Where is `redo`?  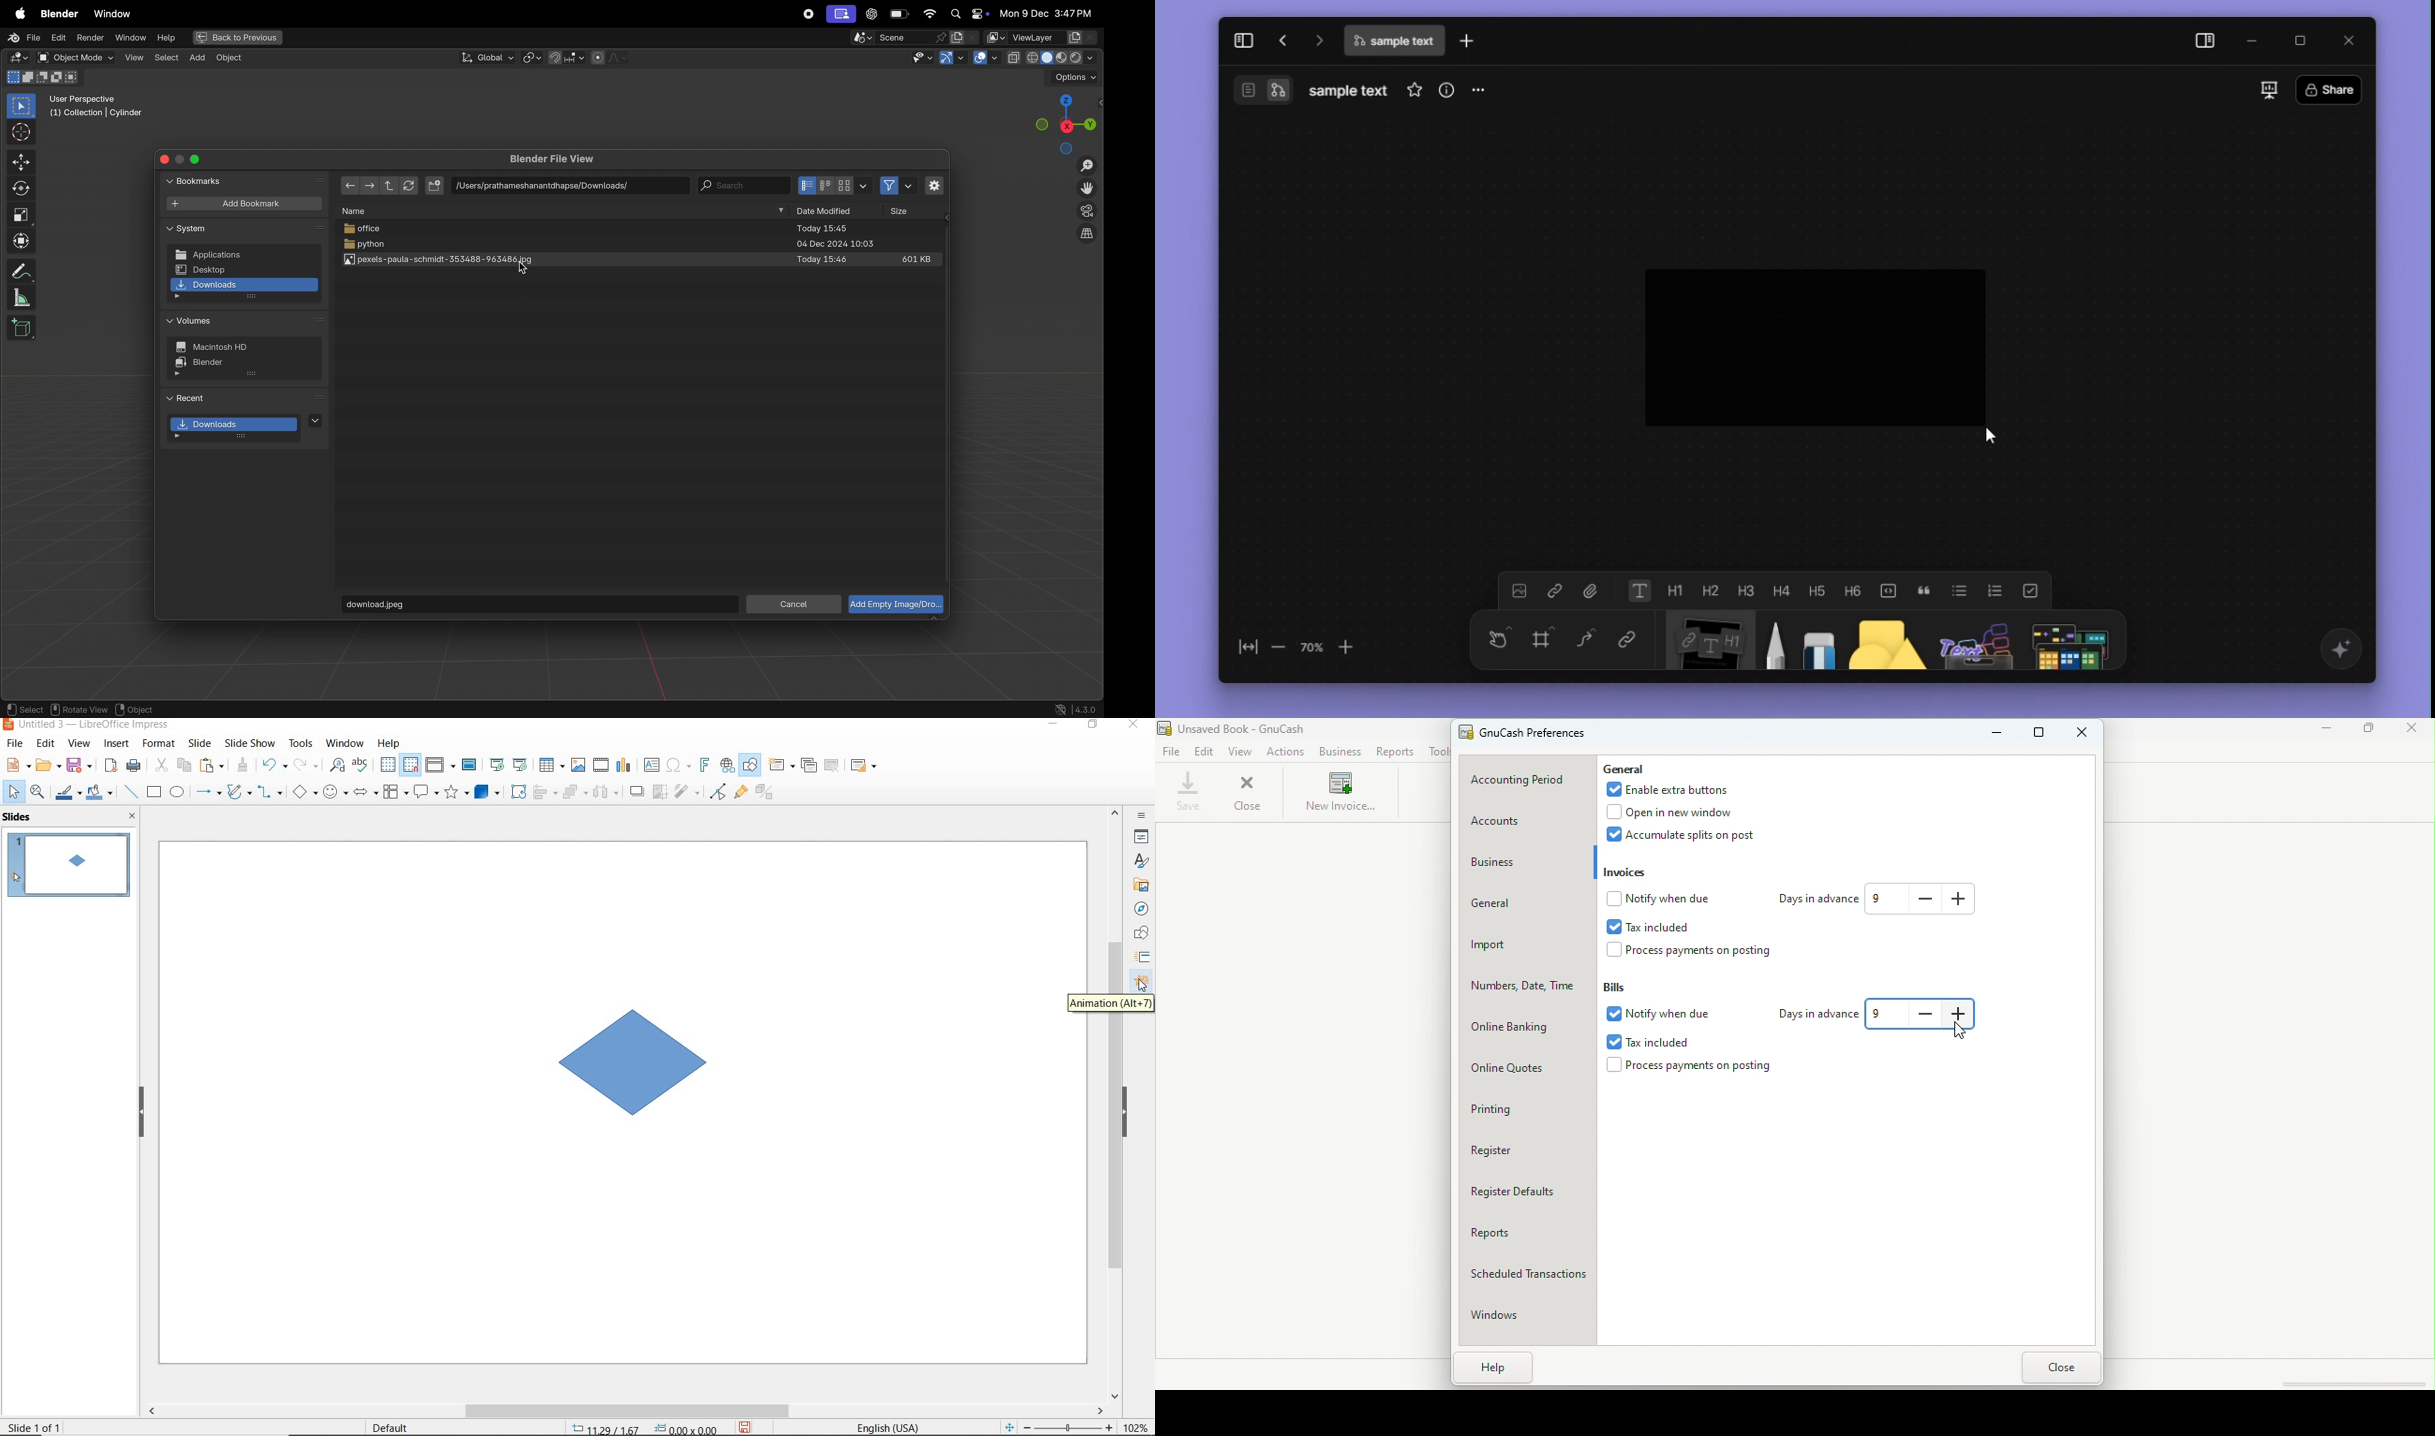
redo is located at coordinates (305, 765).